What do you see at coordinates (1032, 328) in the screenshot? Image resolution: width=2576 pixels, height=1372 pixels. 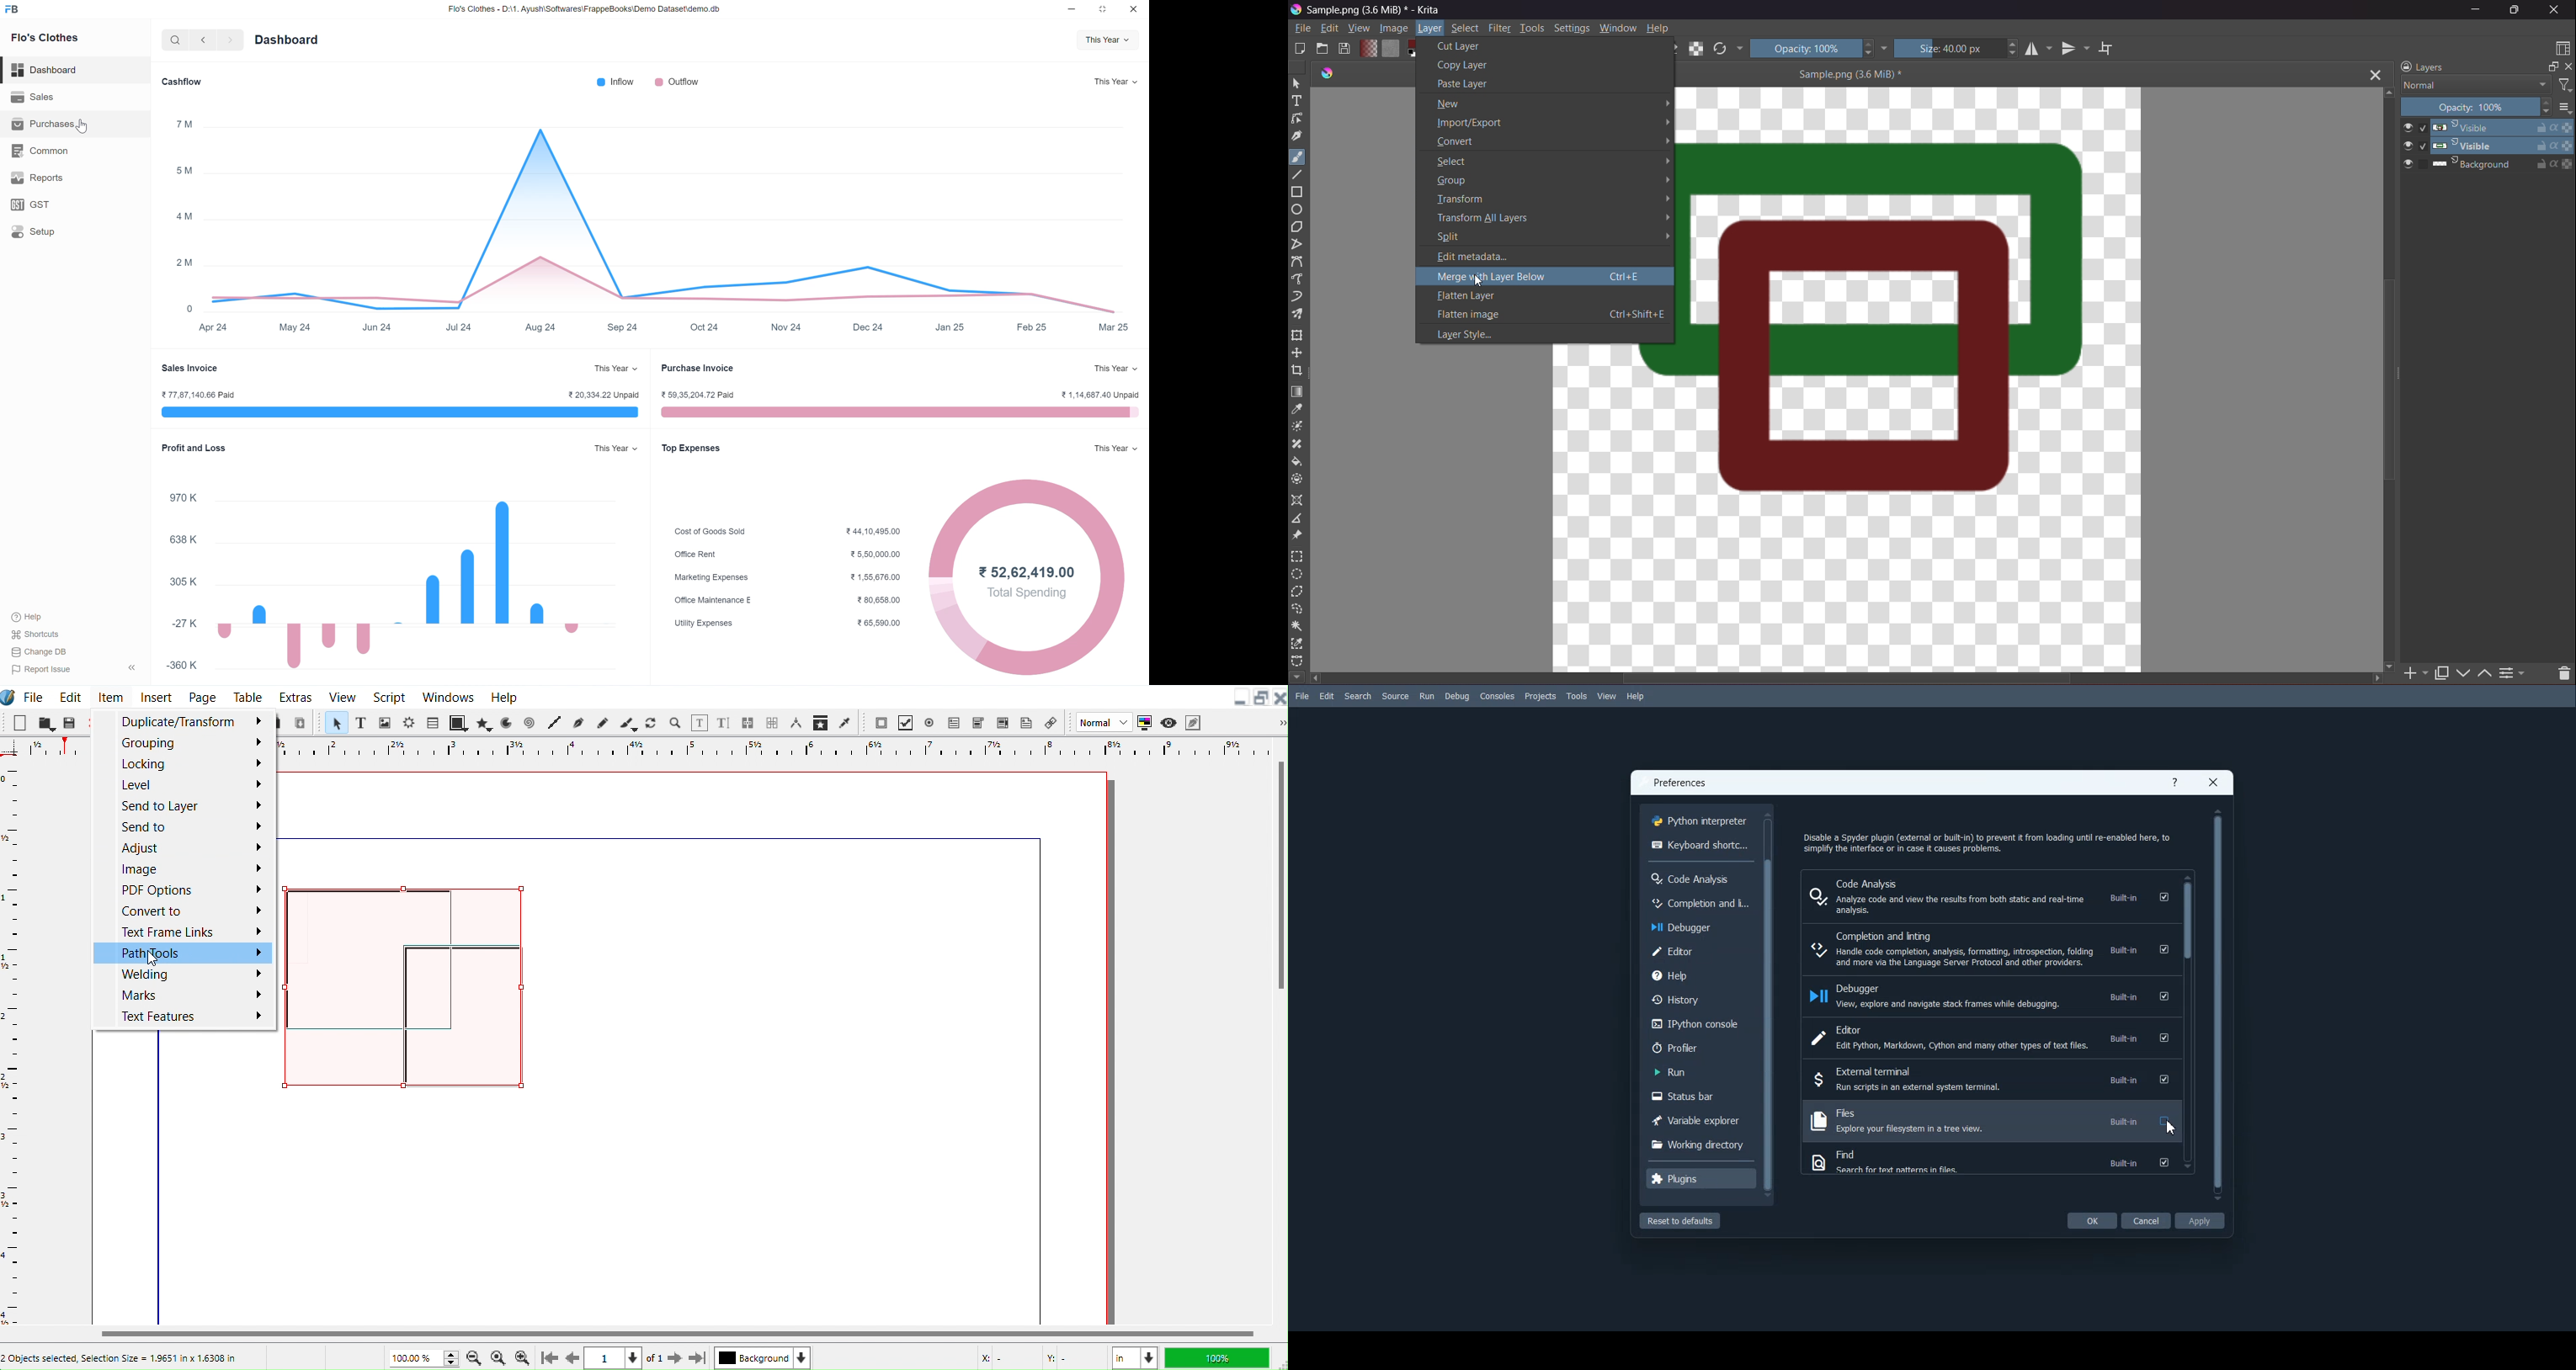 I see `feb 25` at bounding box center [1032, 328].